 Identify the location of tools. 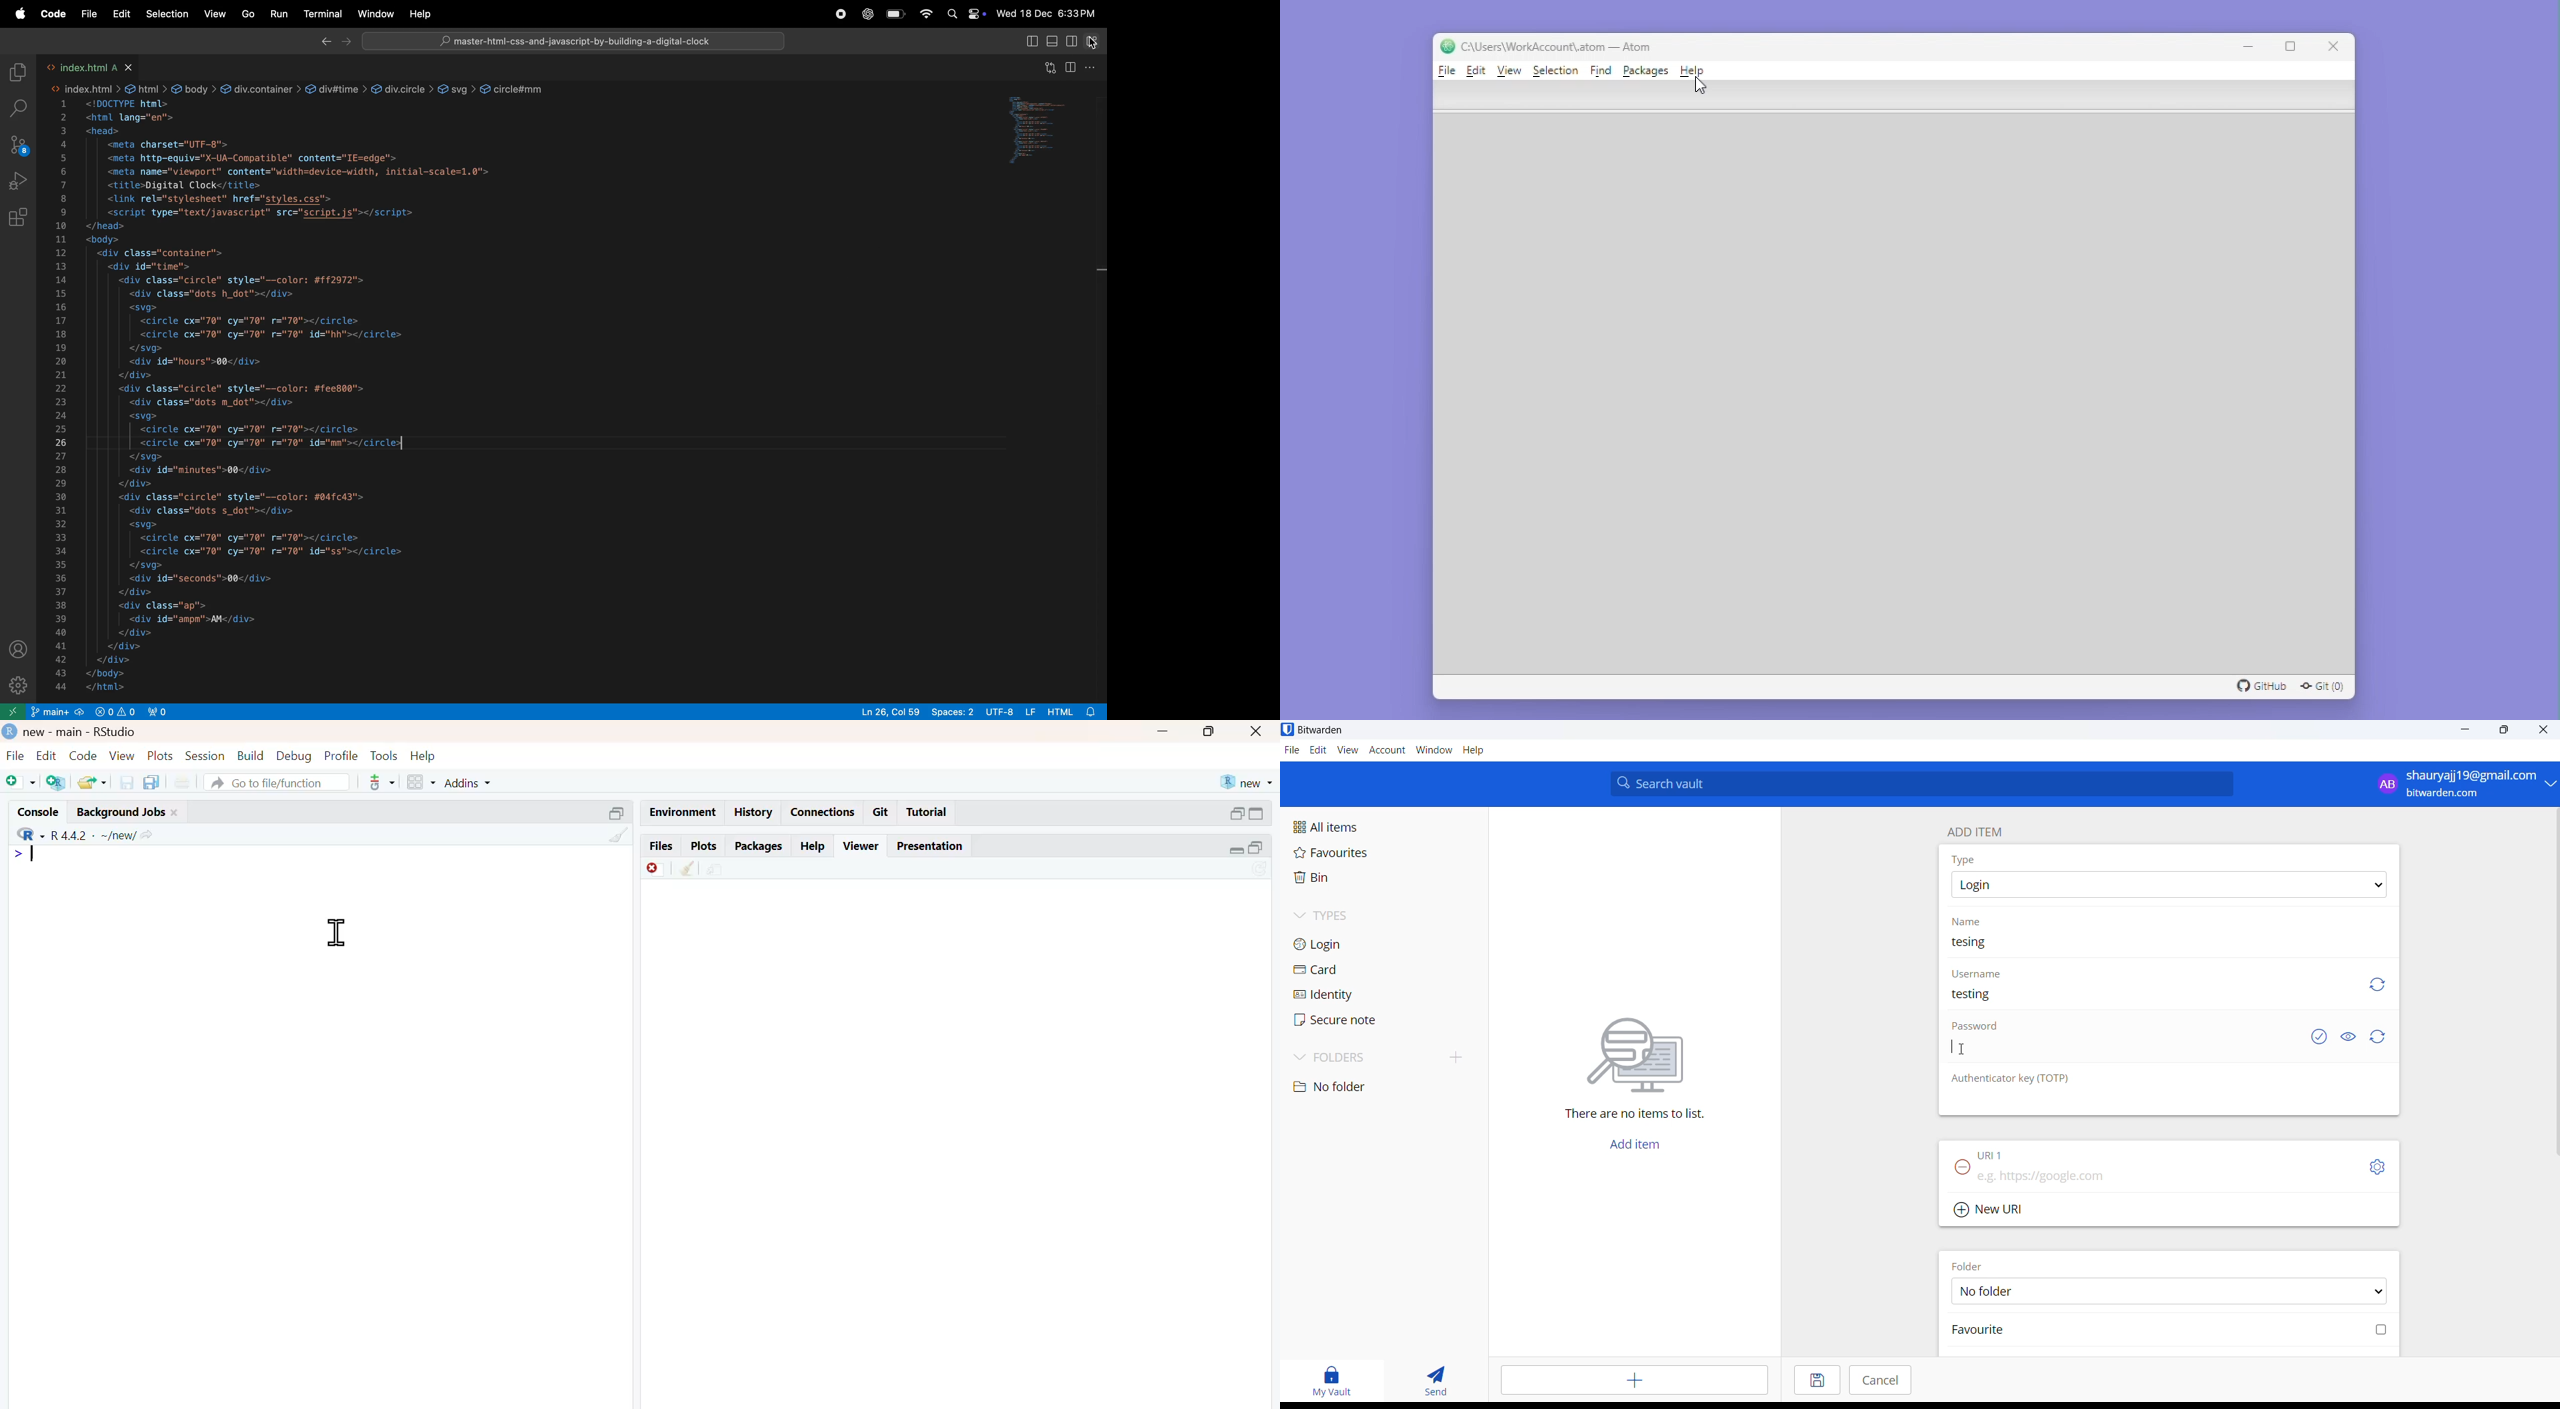
(385, 755).